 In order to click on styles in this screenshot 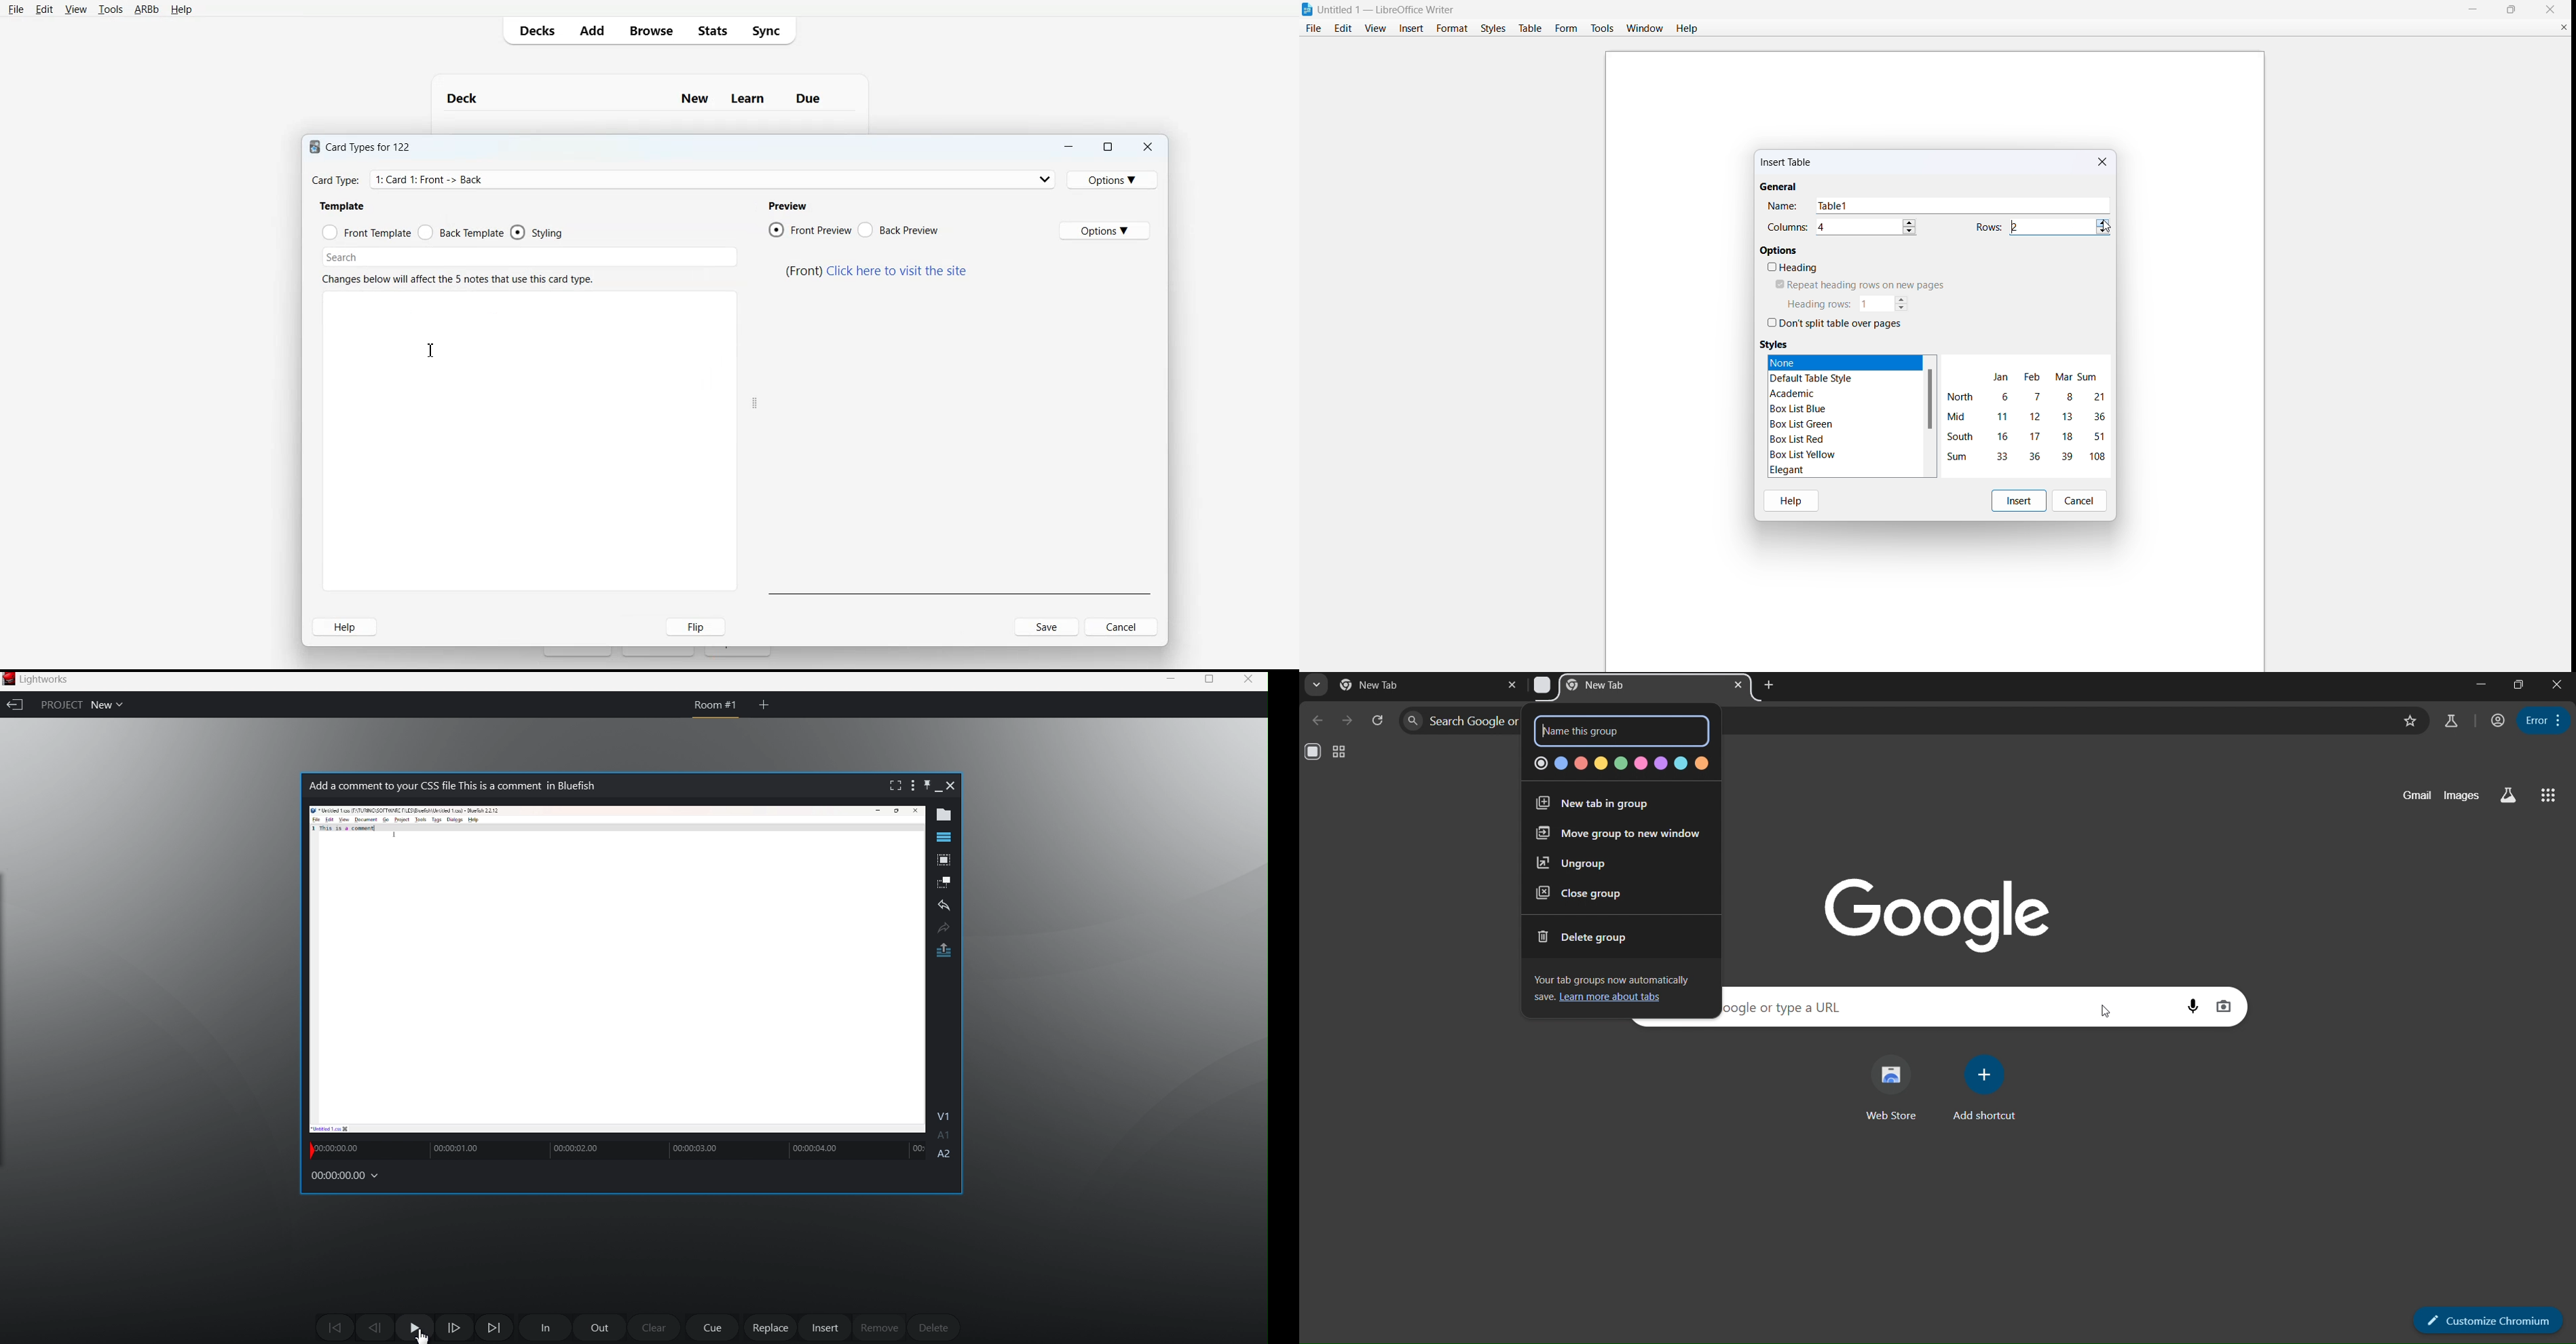, I will do `click(1491, 28)`.